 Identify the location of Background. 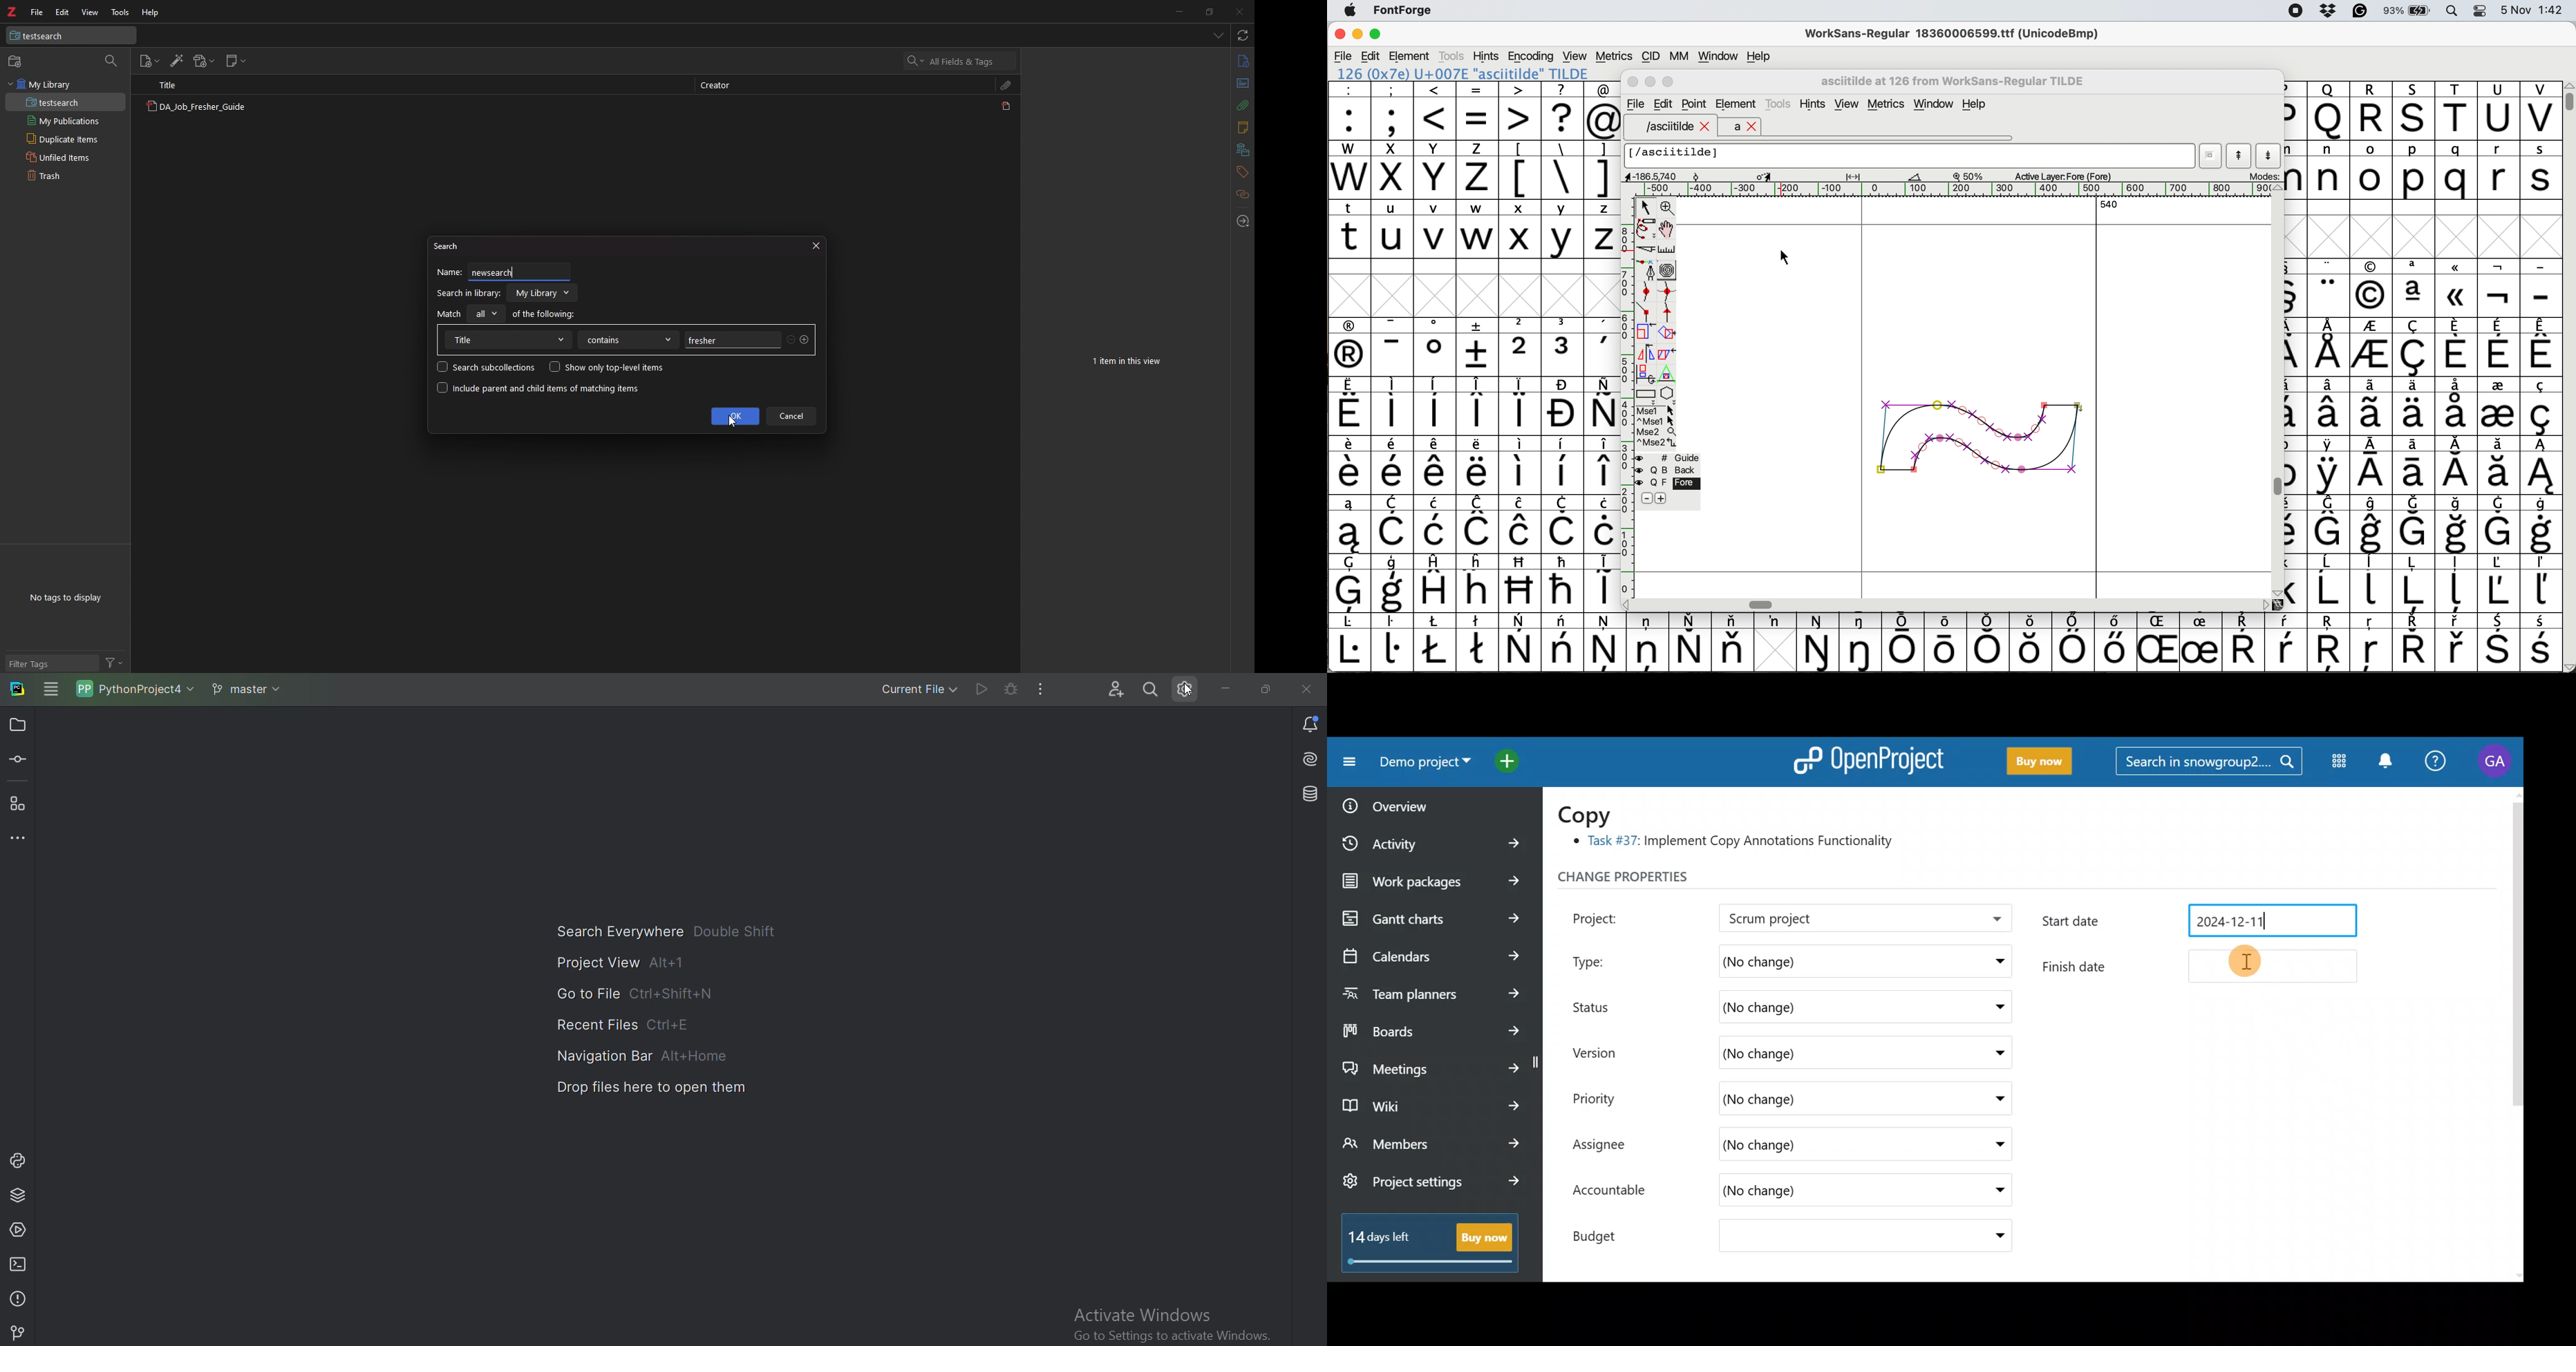
(1678, 470).